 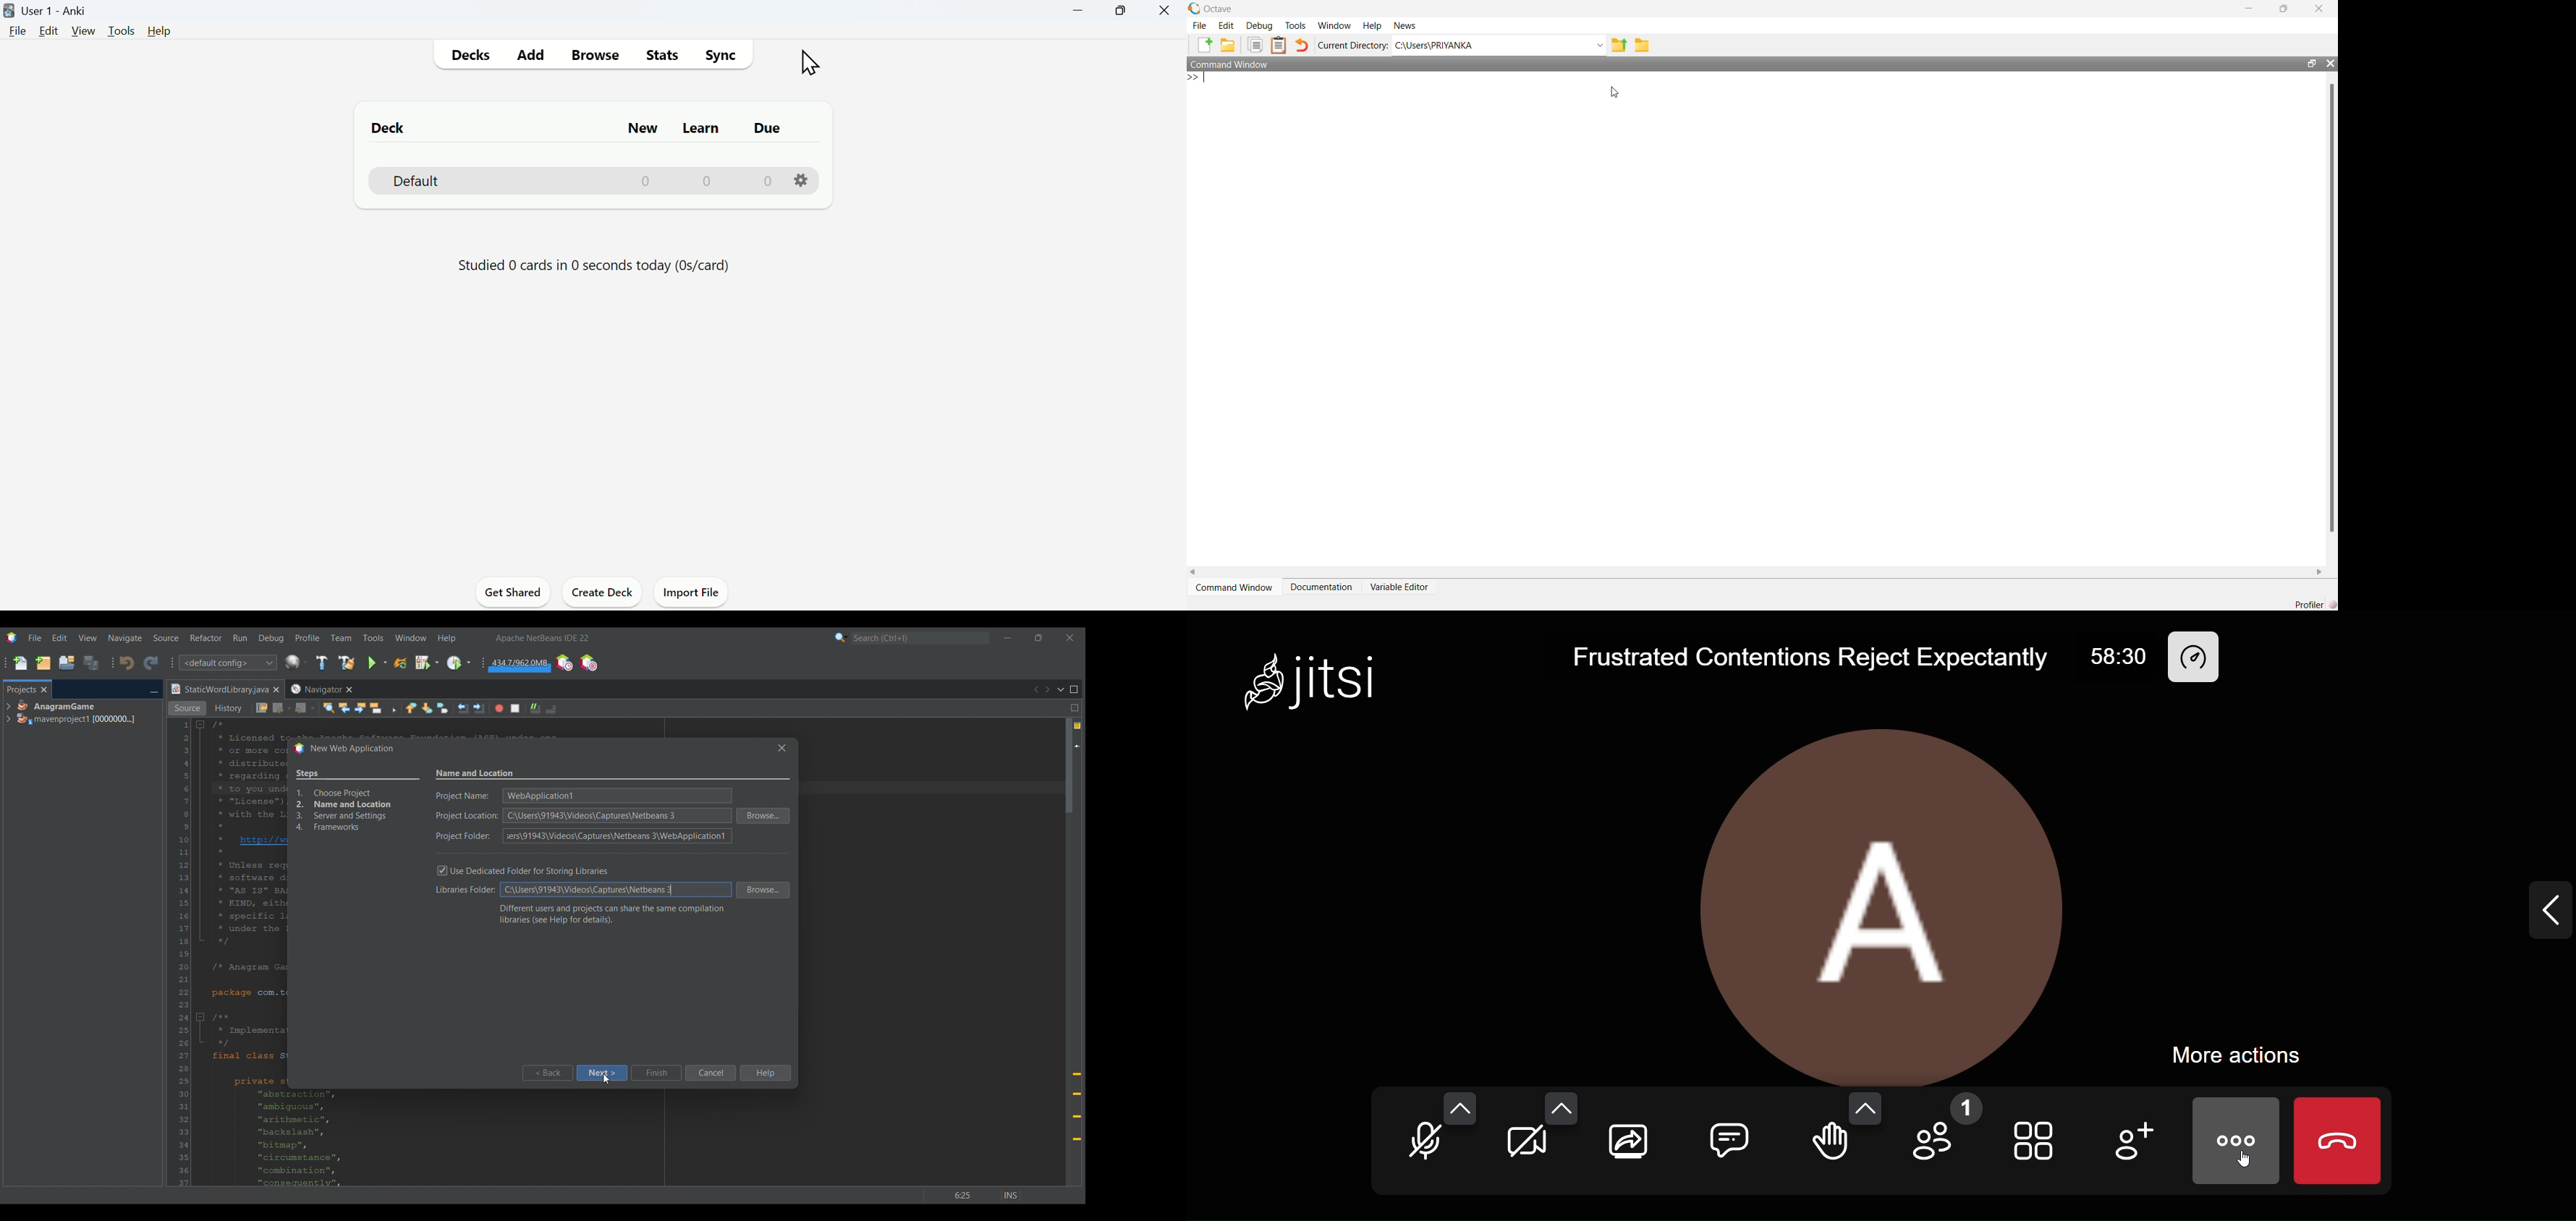 I want to click on Tools, so click(x=121, y=32).